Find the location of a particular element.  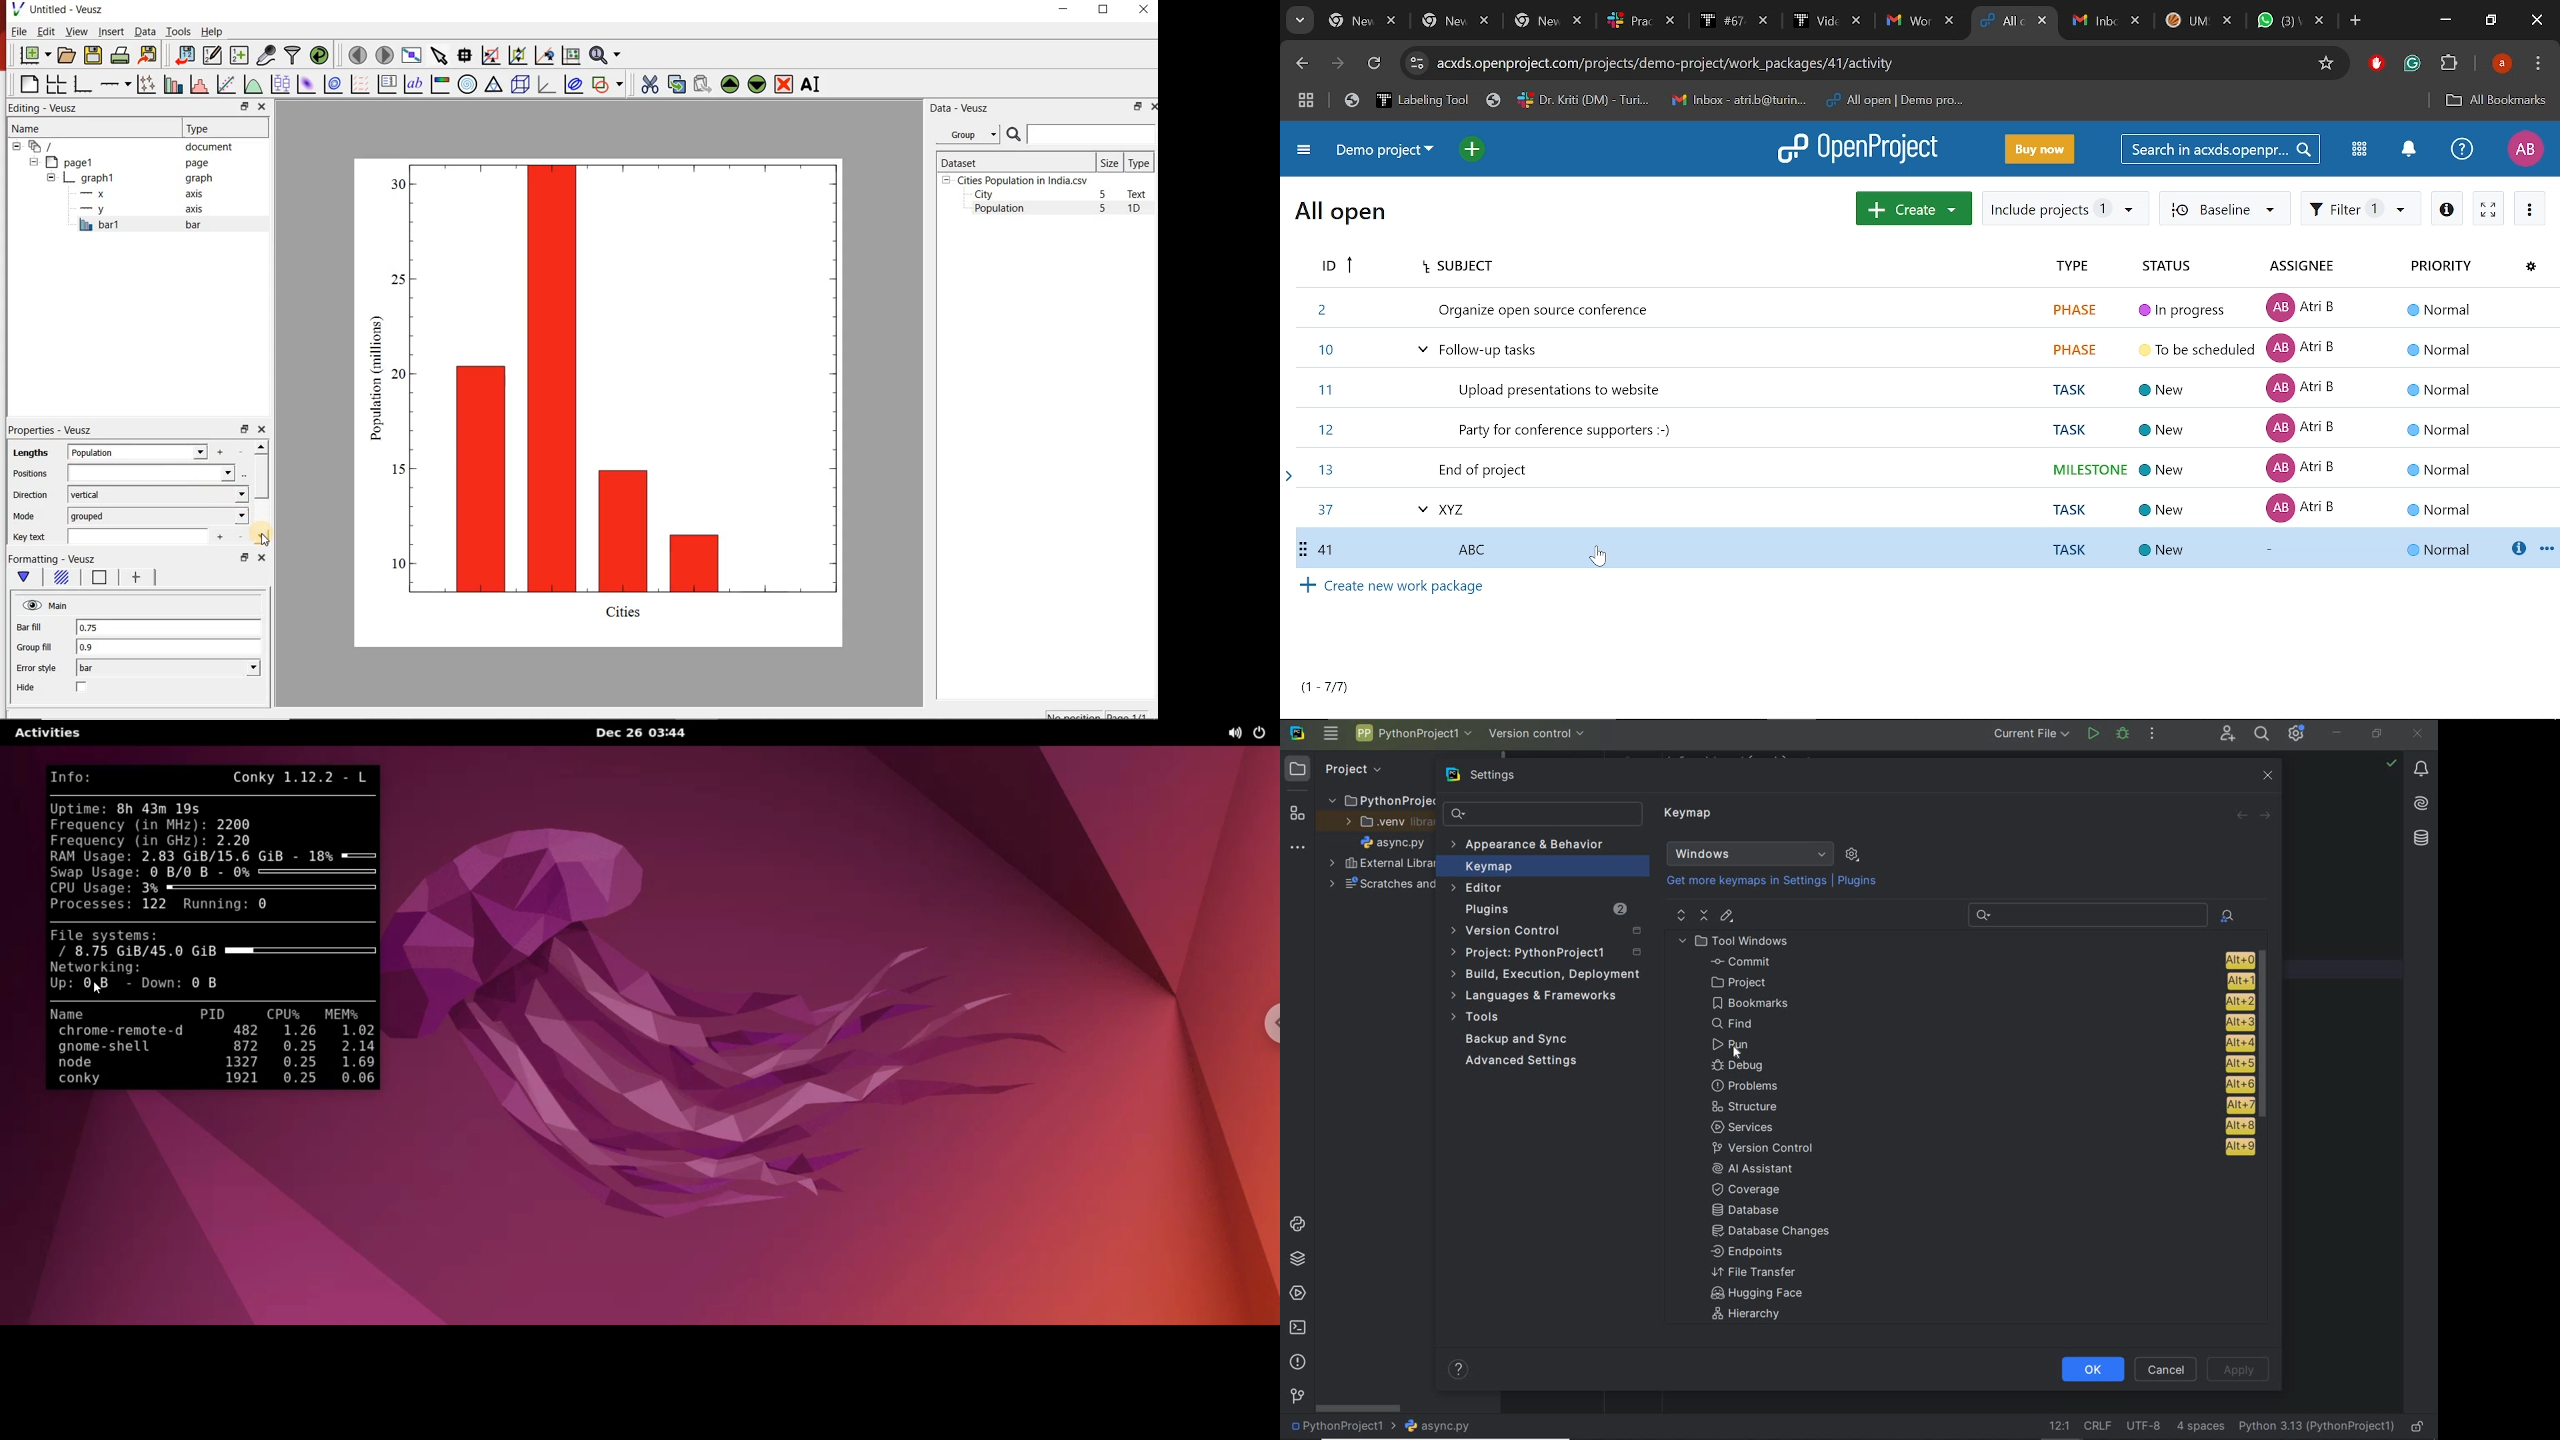

cursor is located at coordinates (1602, 561).